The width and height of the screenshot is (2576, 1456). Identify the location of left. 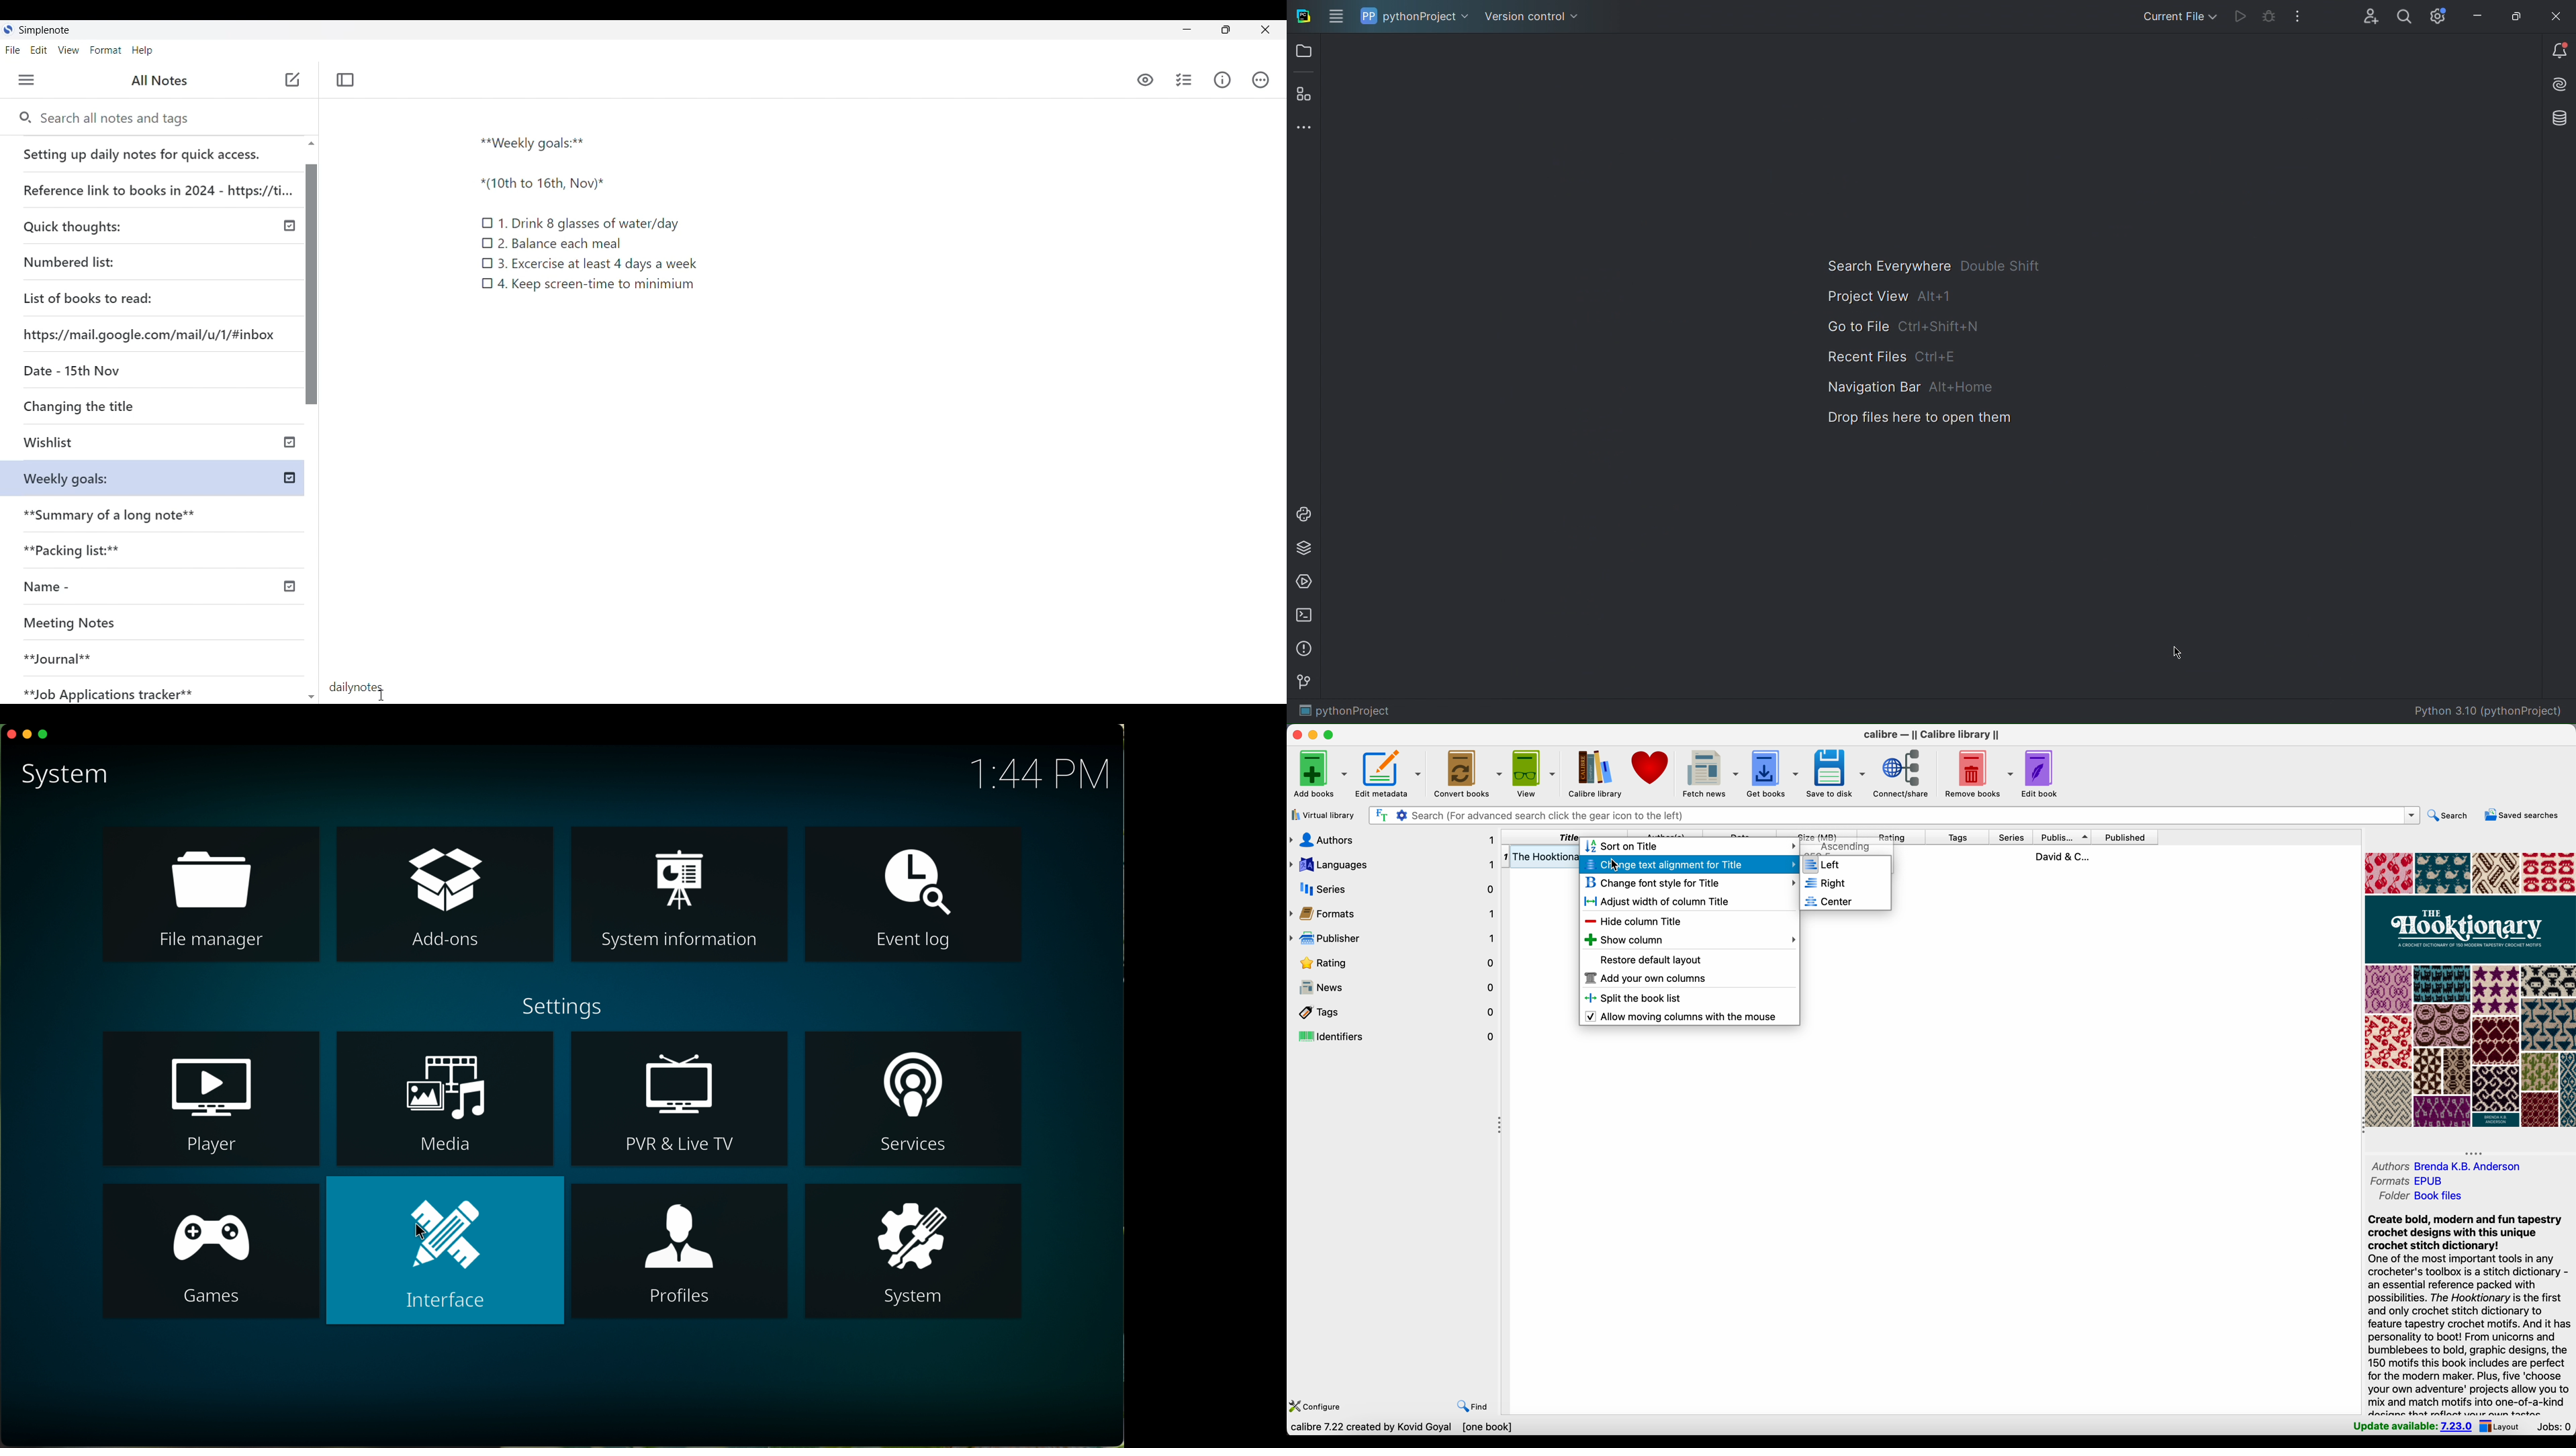
(1846, 865).